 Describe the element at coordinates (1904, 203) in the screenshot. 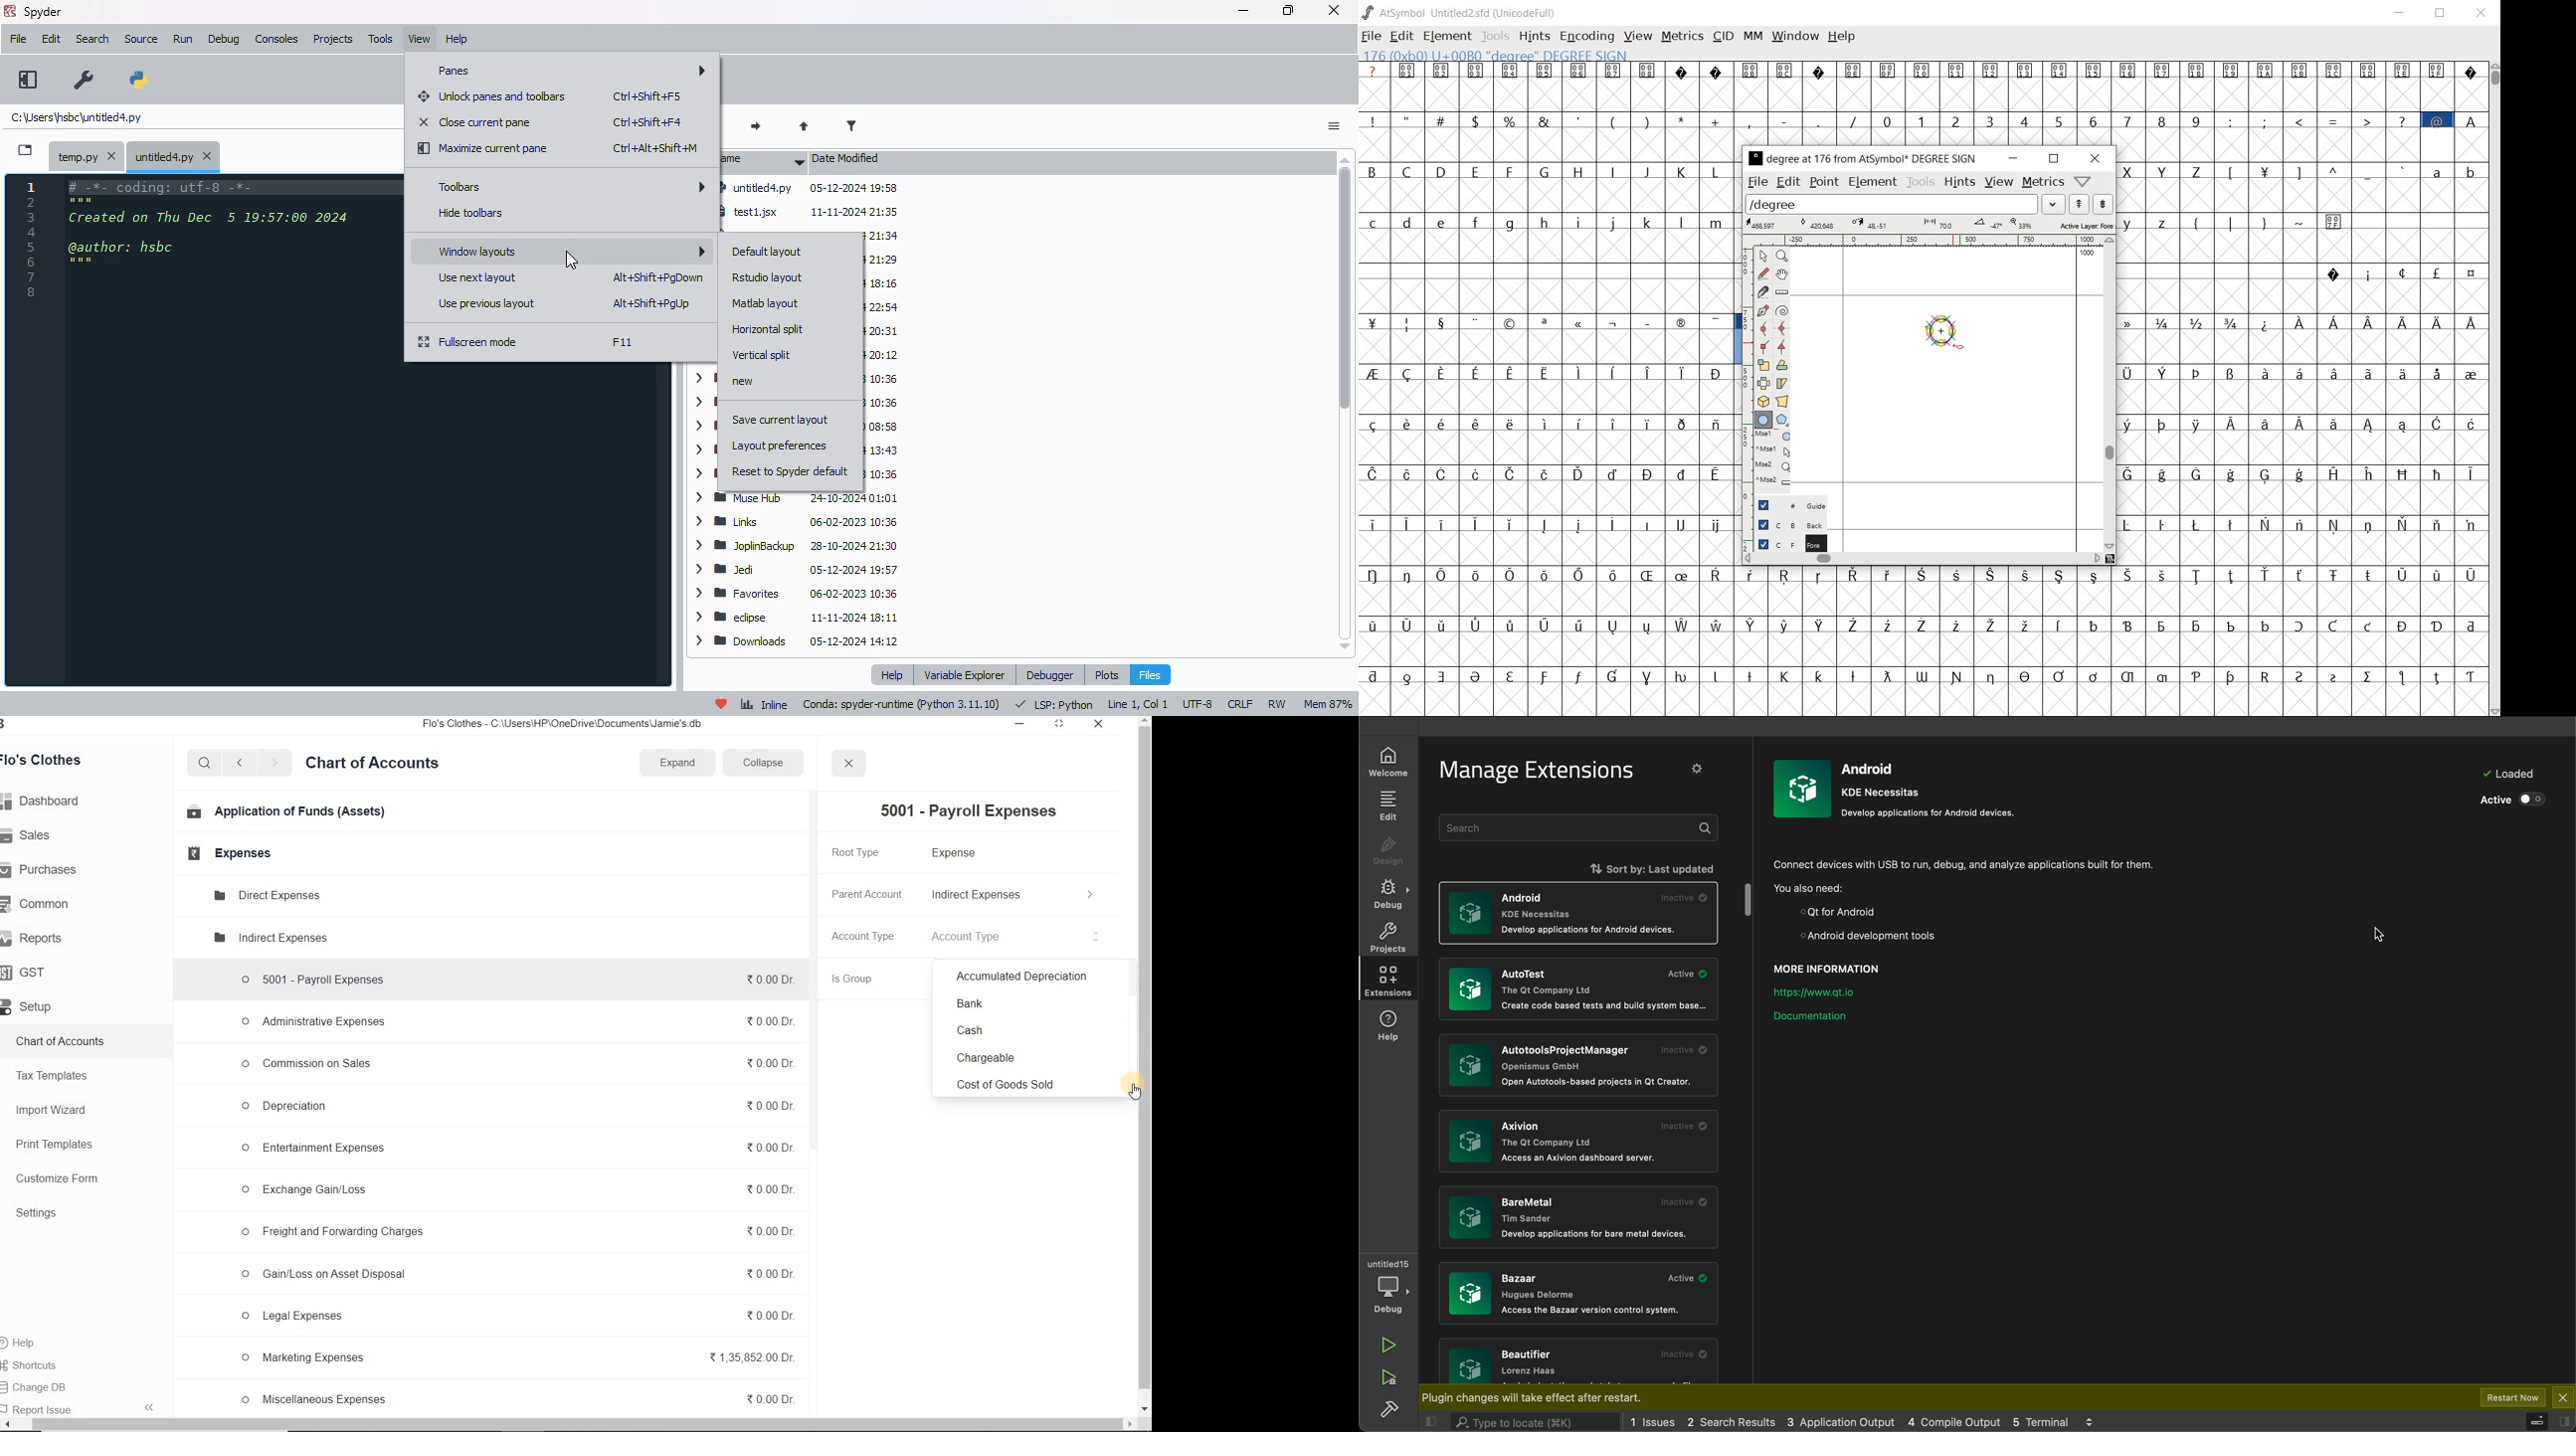

I see `load word list` at that location.